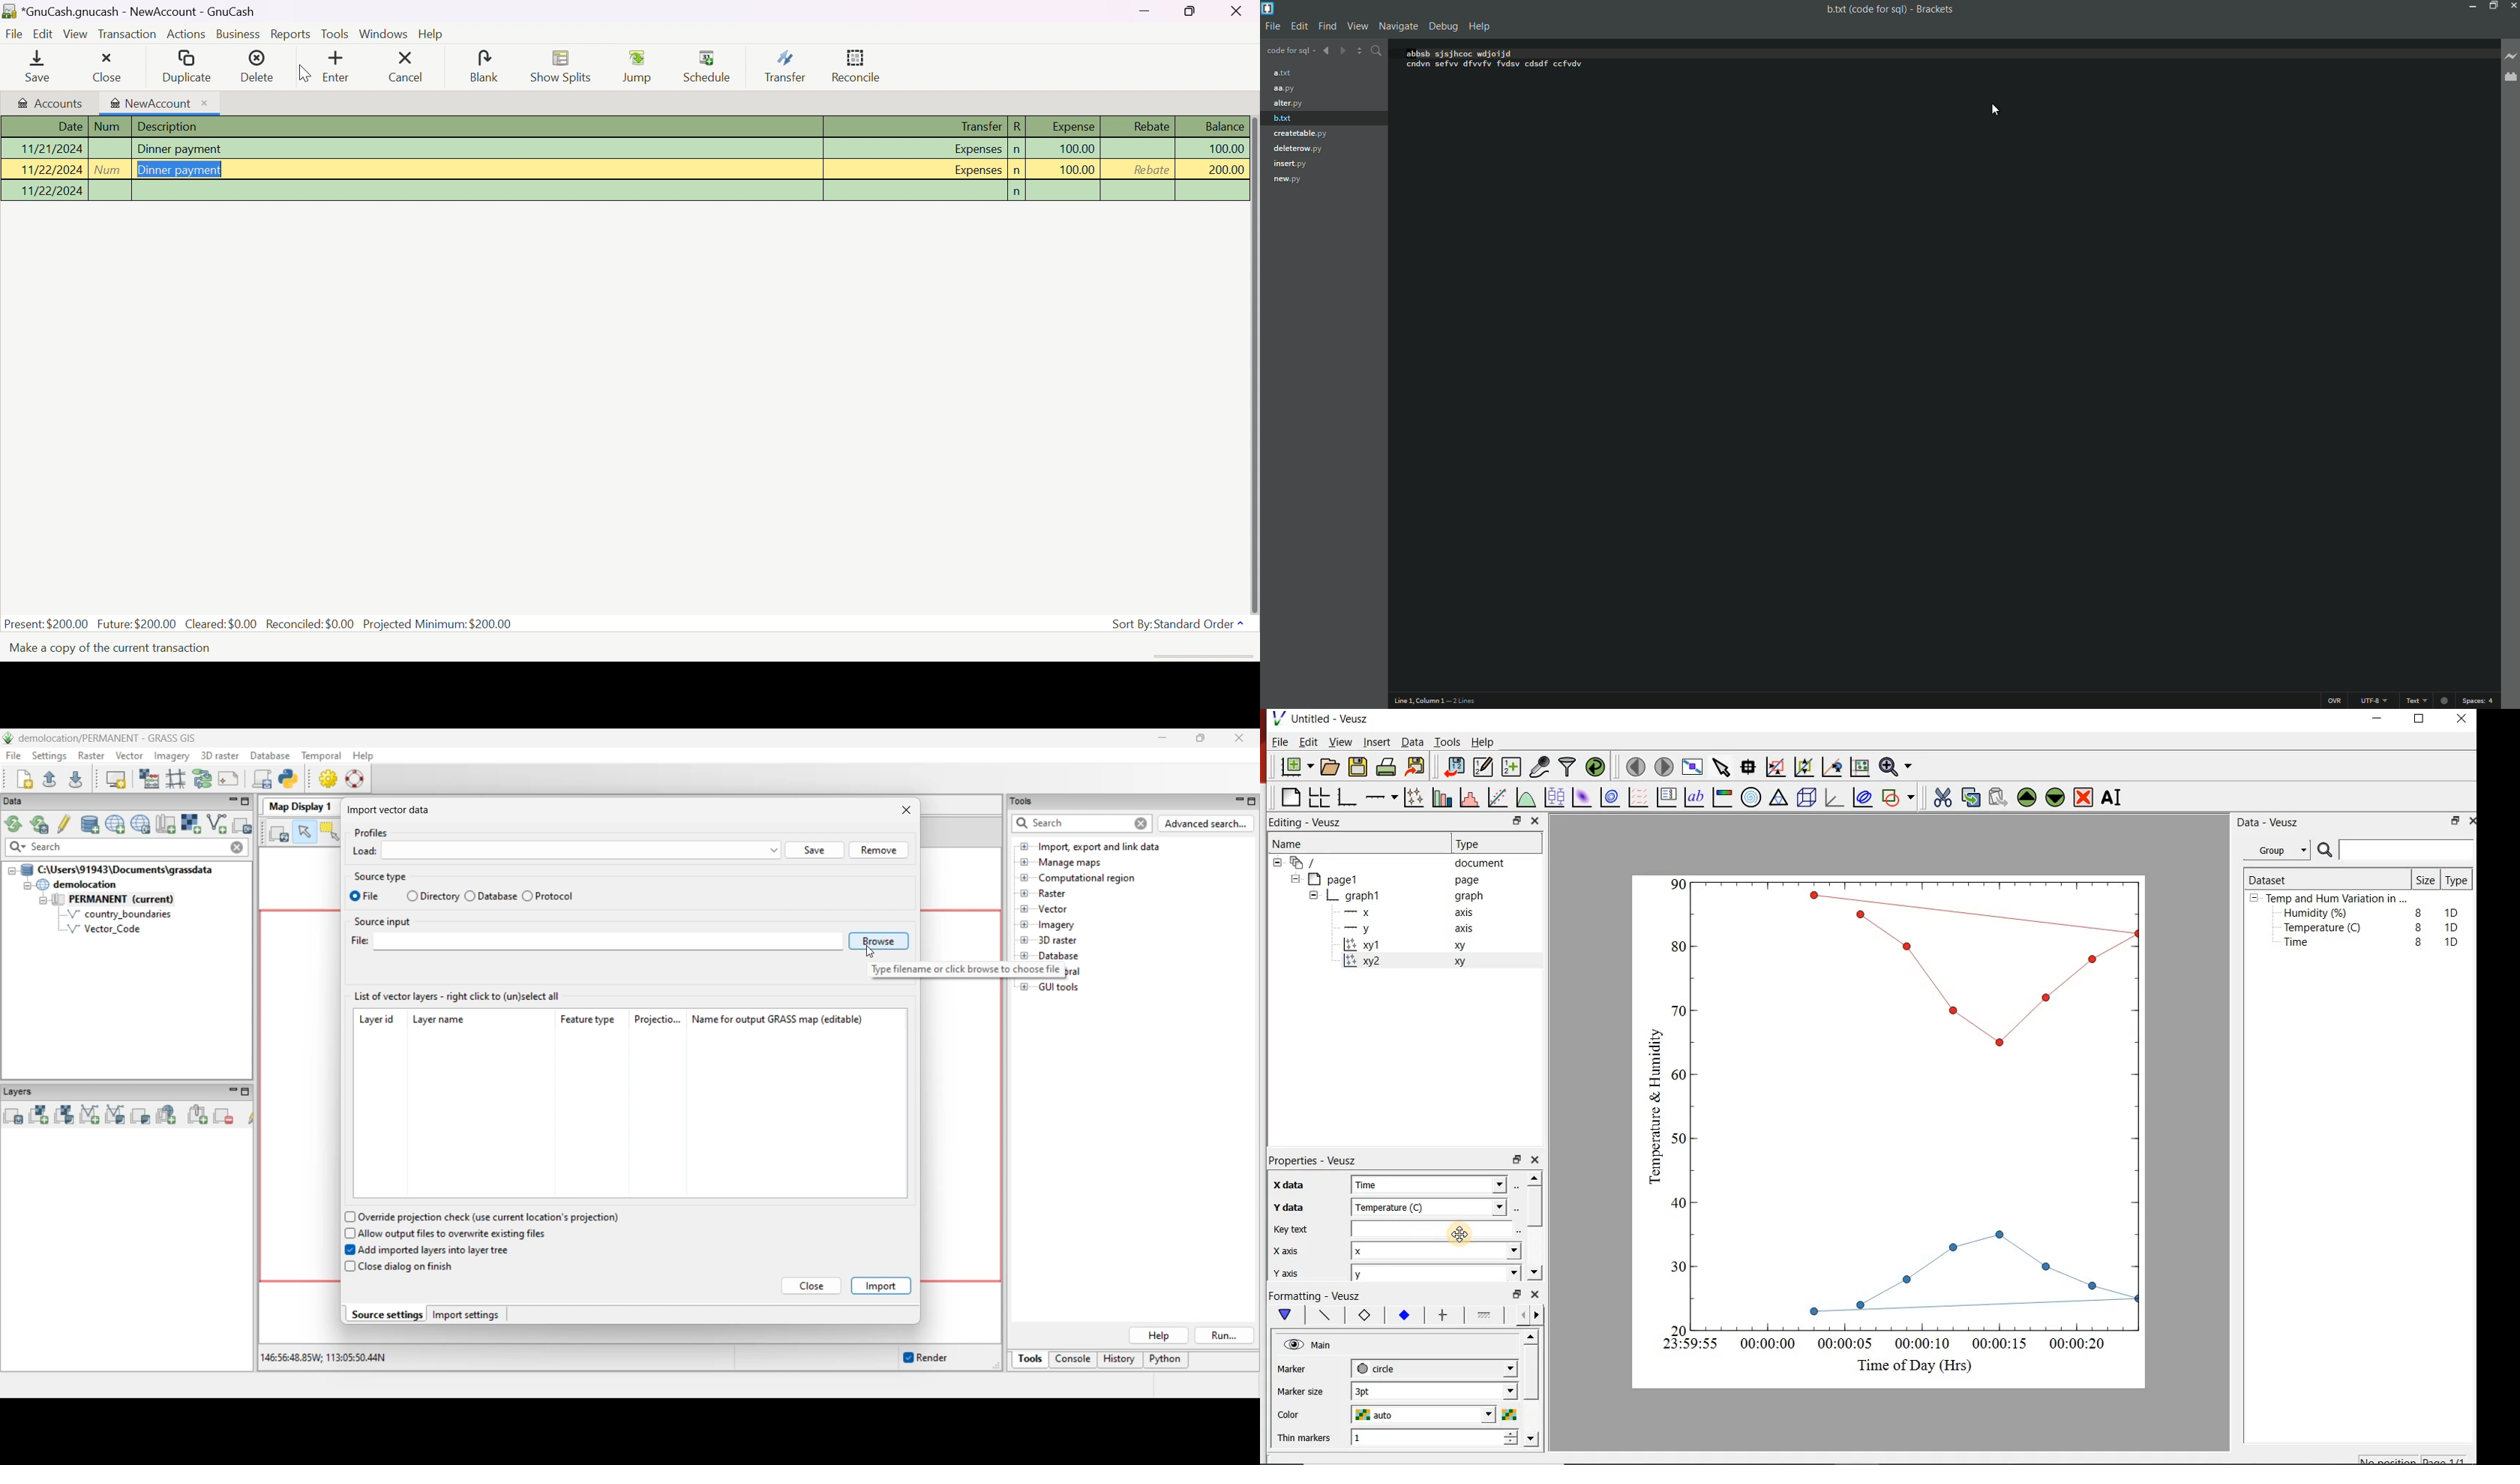 The height and width of the screenshot is (1484, 2520). Describe the element at coordinates (110, 648) in the screenshot. I see `Text` at that location.